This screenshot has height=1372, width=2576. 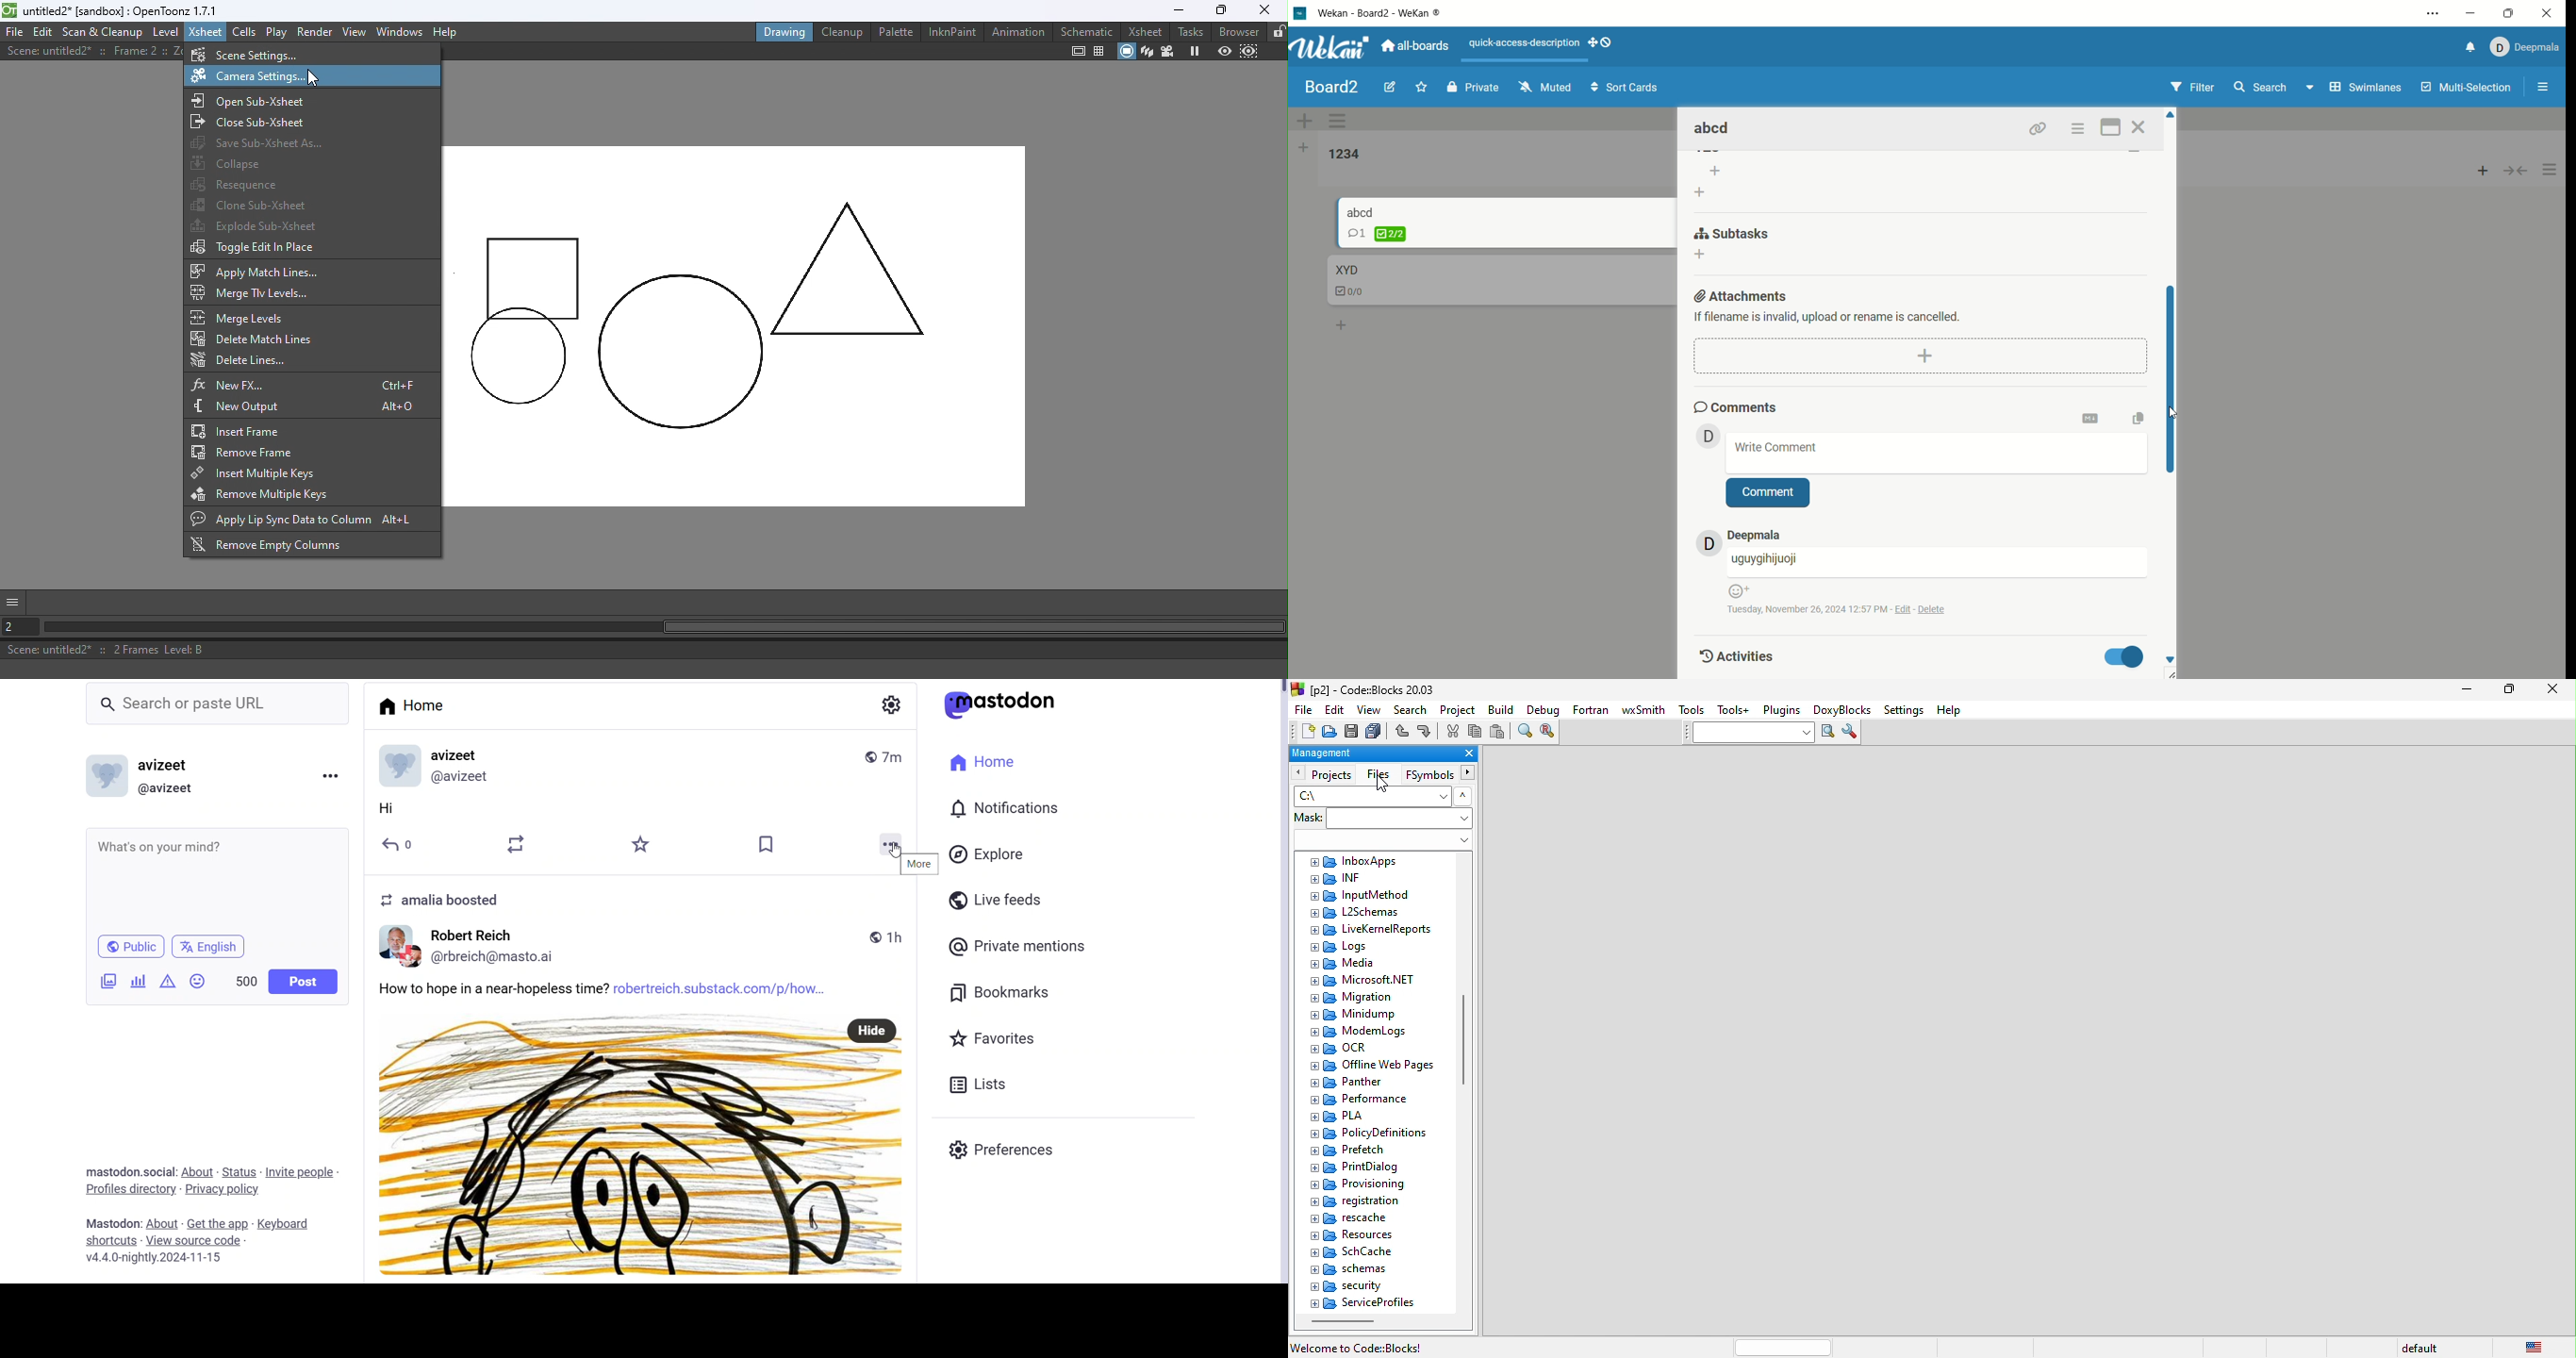 What do you see at coordinates (1375, 1302) in the screenshot?
I see `service profiles` at bounding box center [1375, 1302].